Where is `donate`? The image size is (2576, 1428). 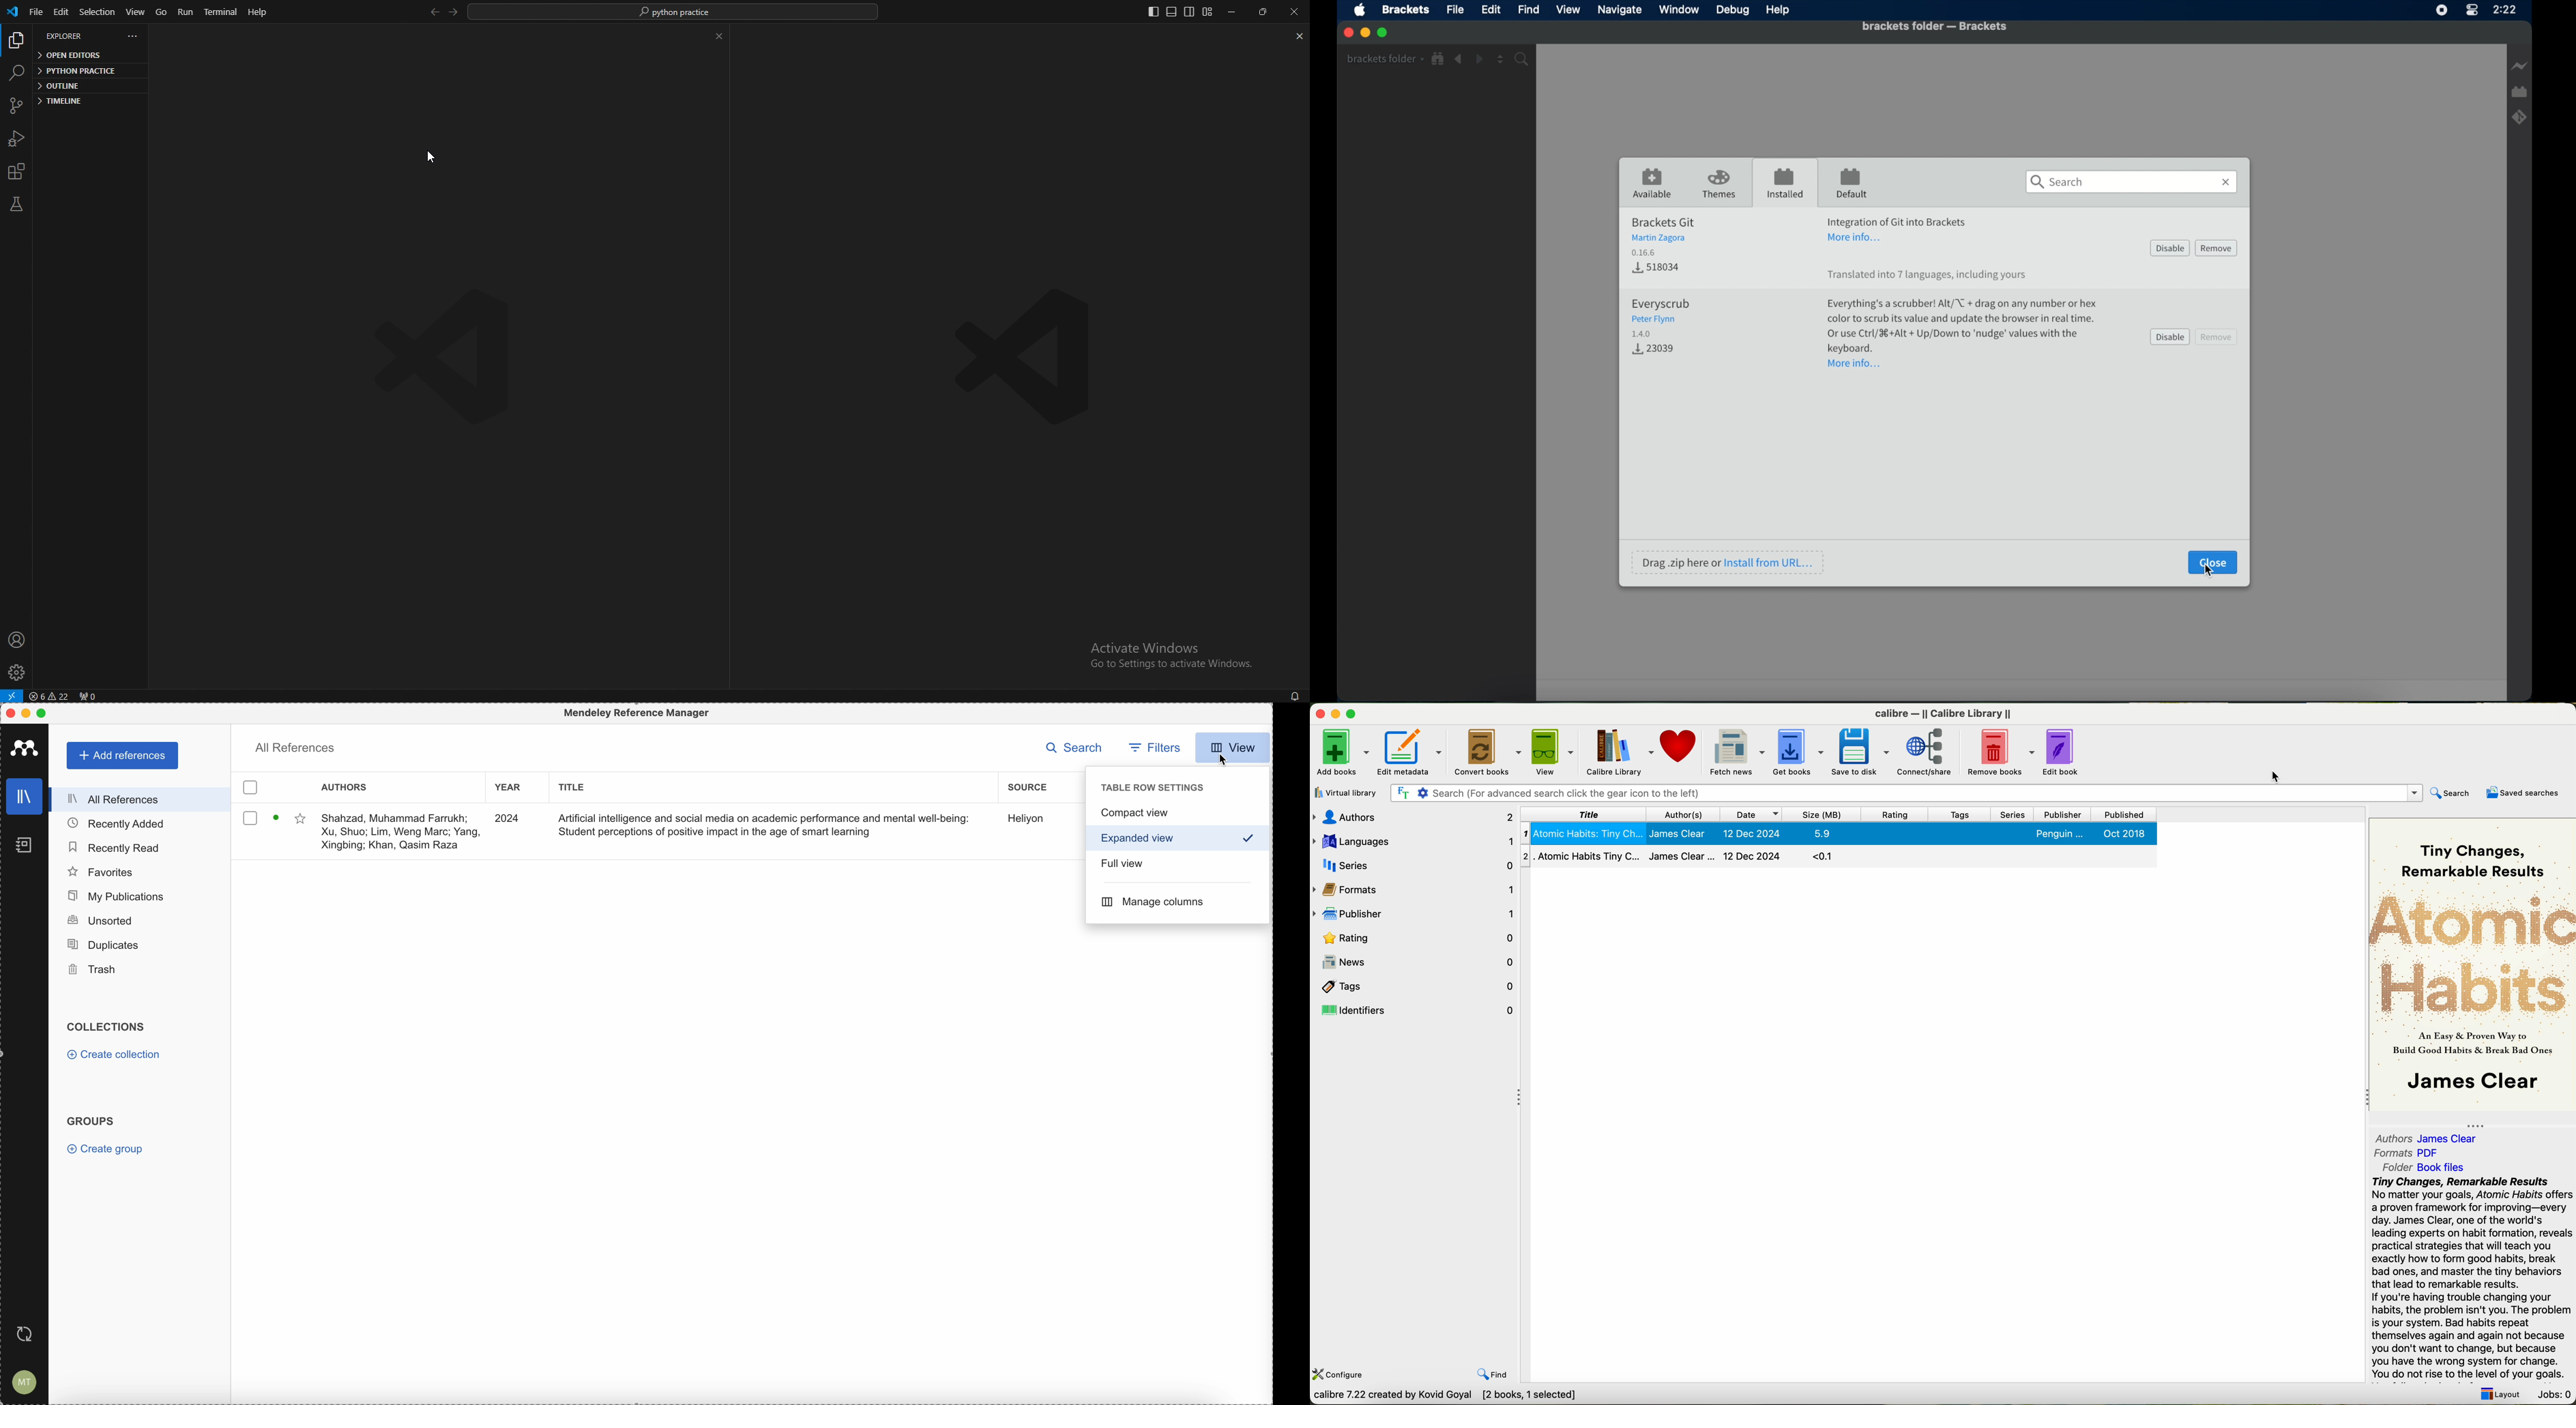
donate is located at coordinates (1679, 748).